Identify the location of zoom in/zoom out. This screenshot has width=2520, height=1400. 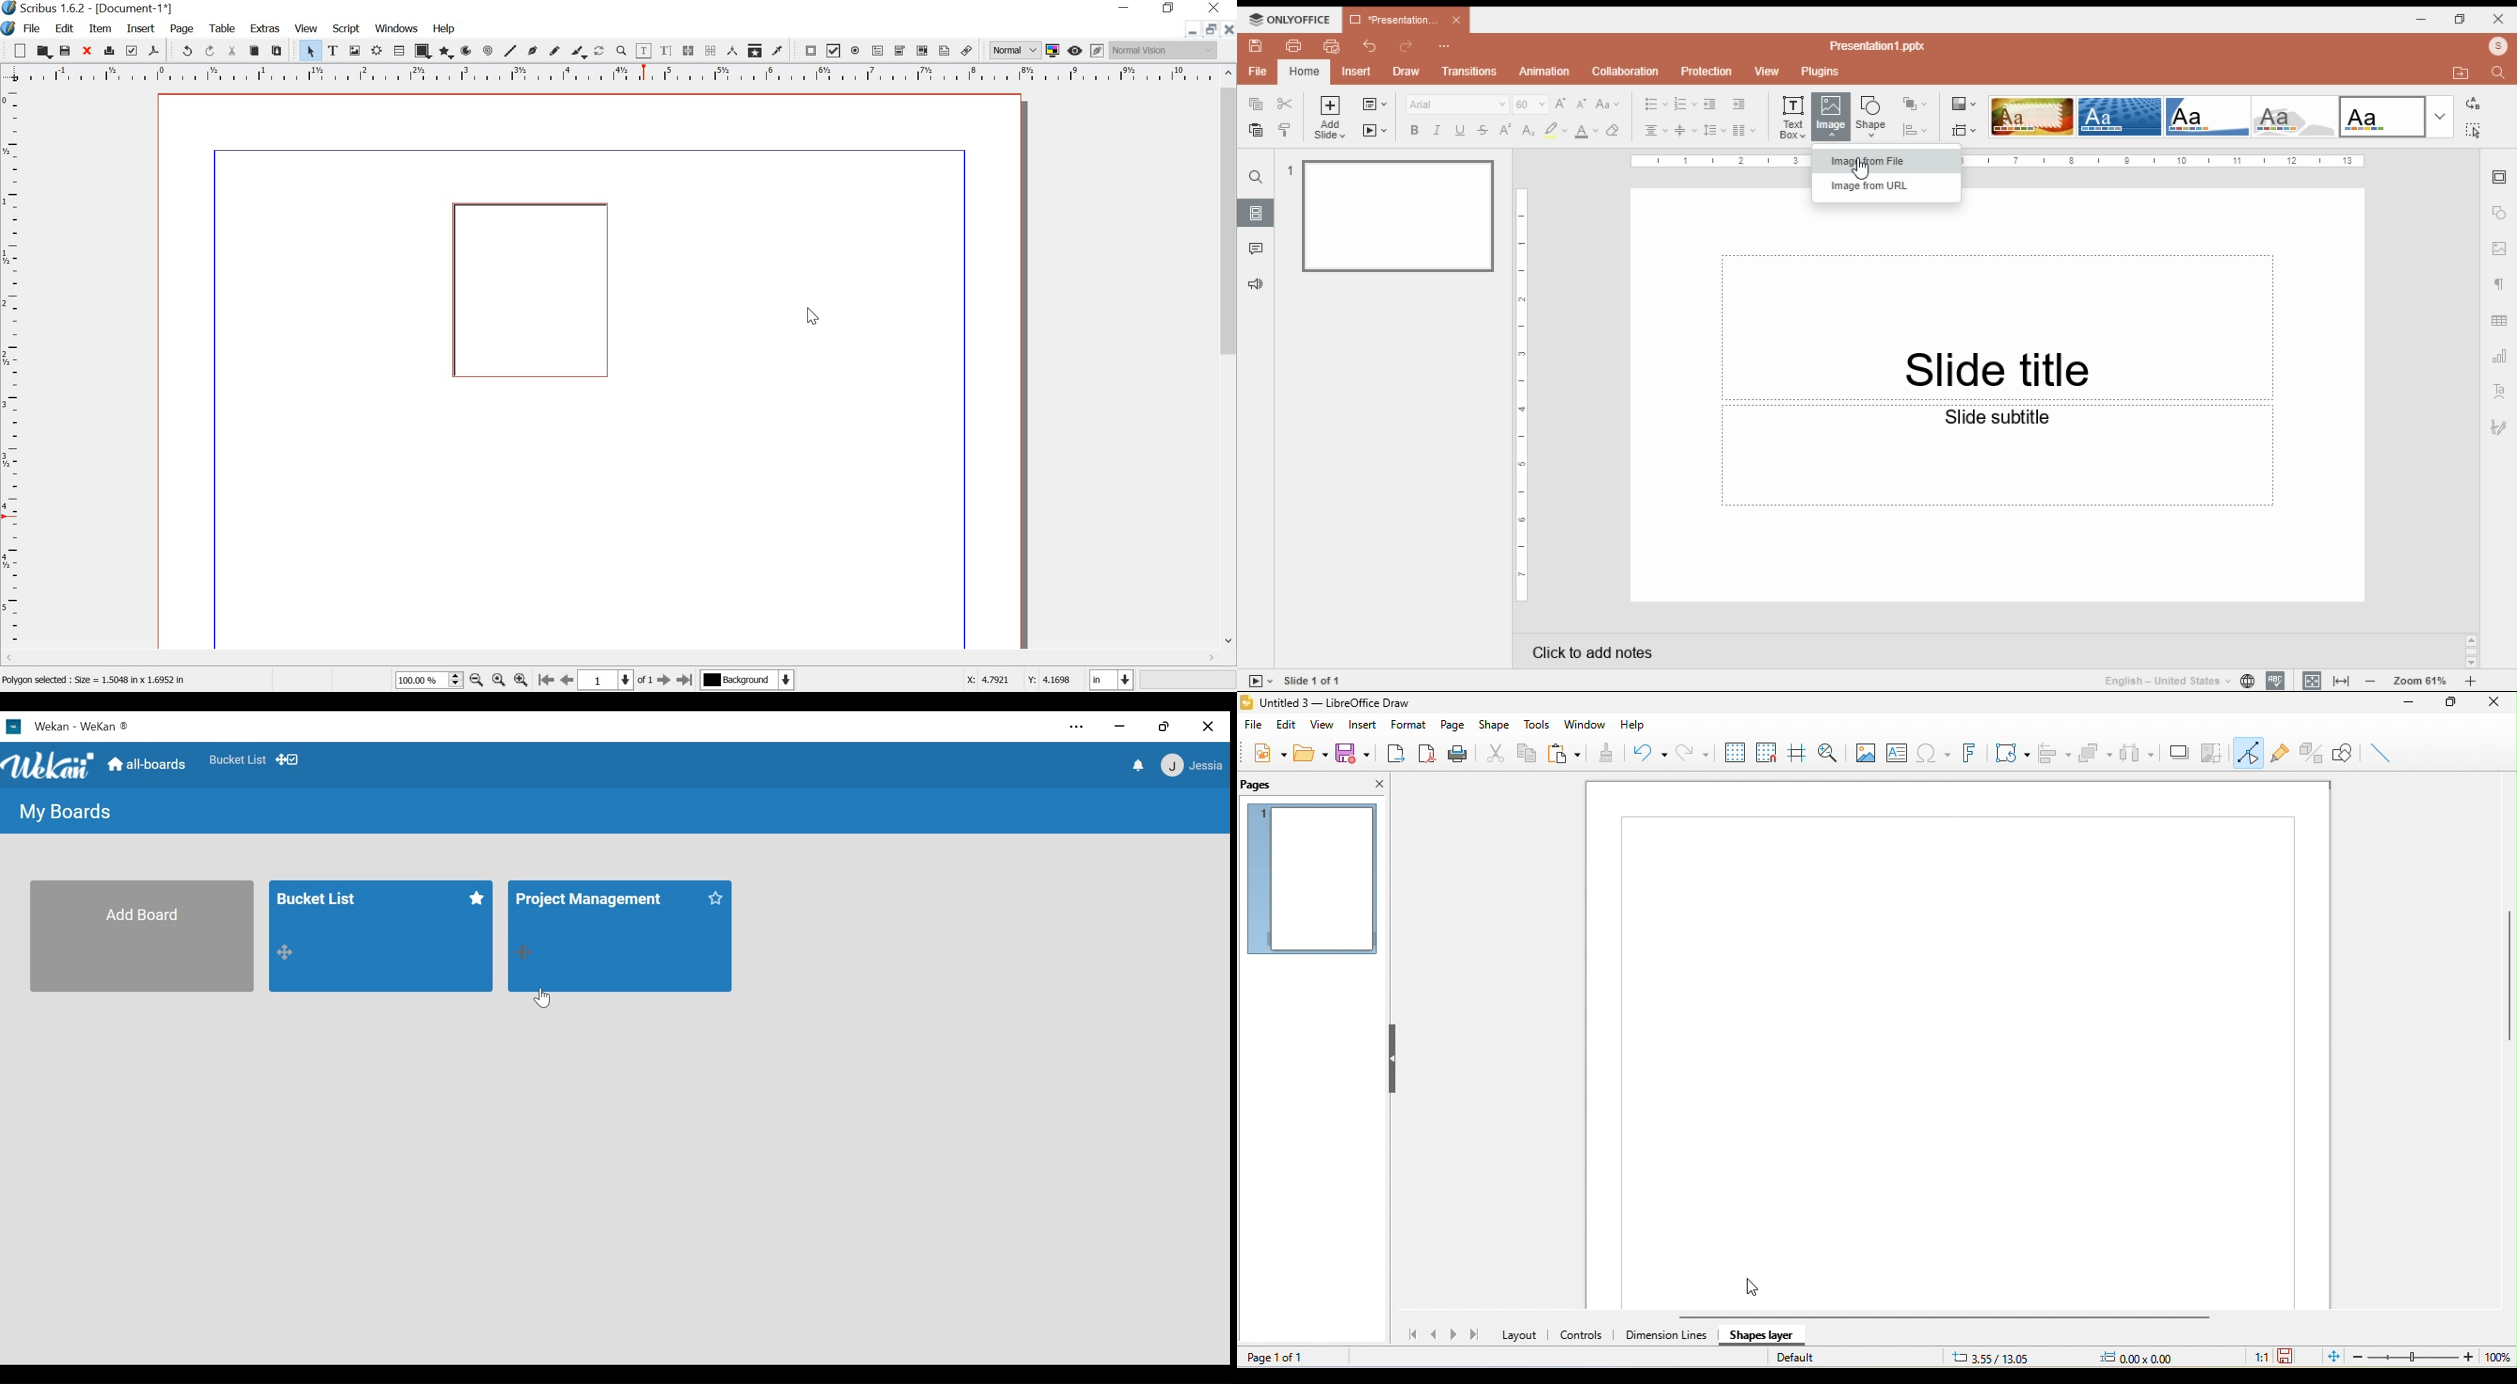
(2420, 679).